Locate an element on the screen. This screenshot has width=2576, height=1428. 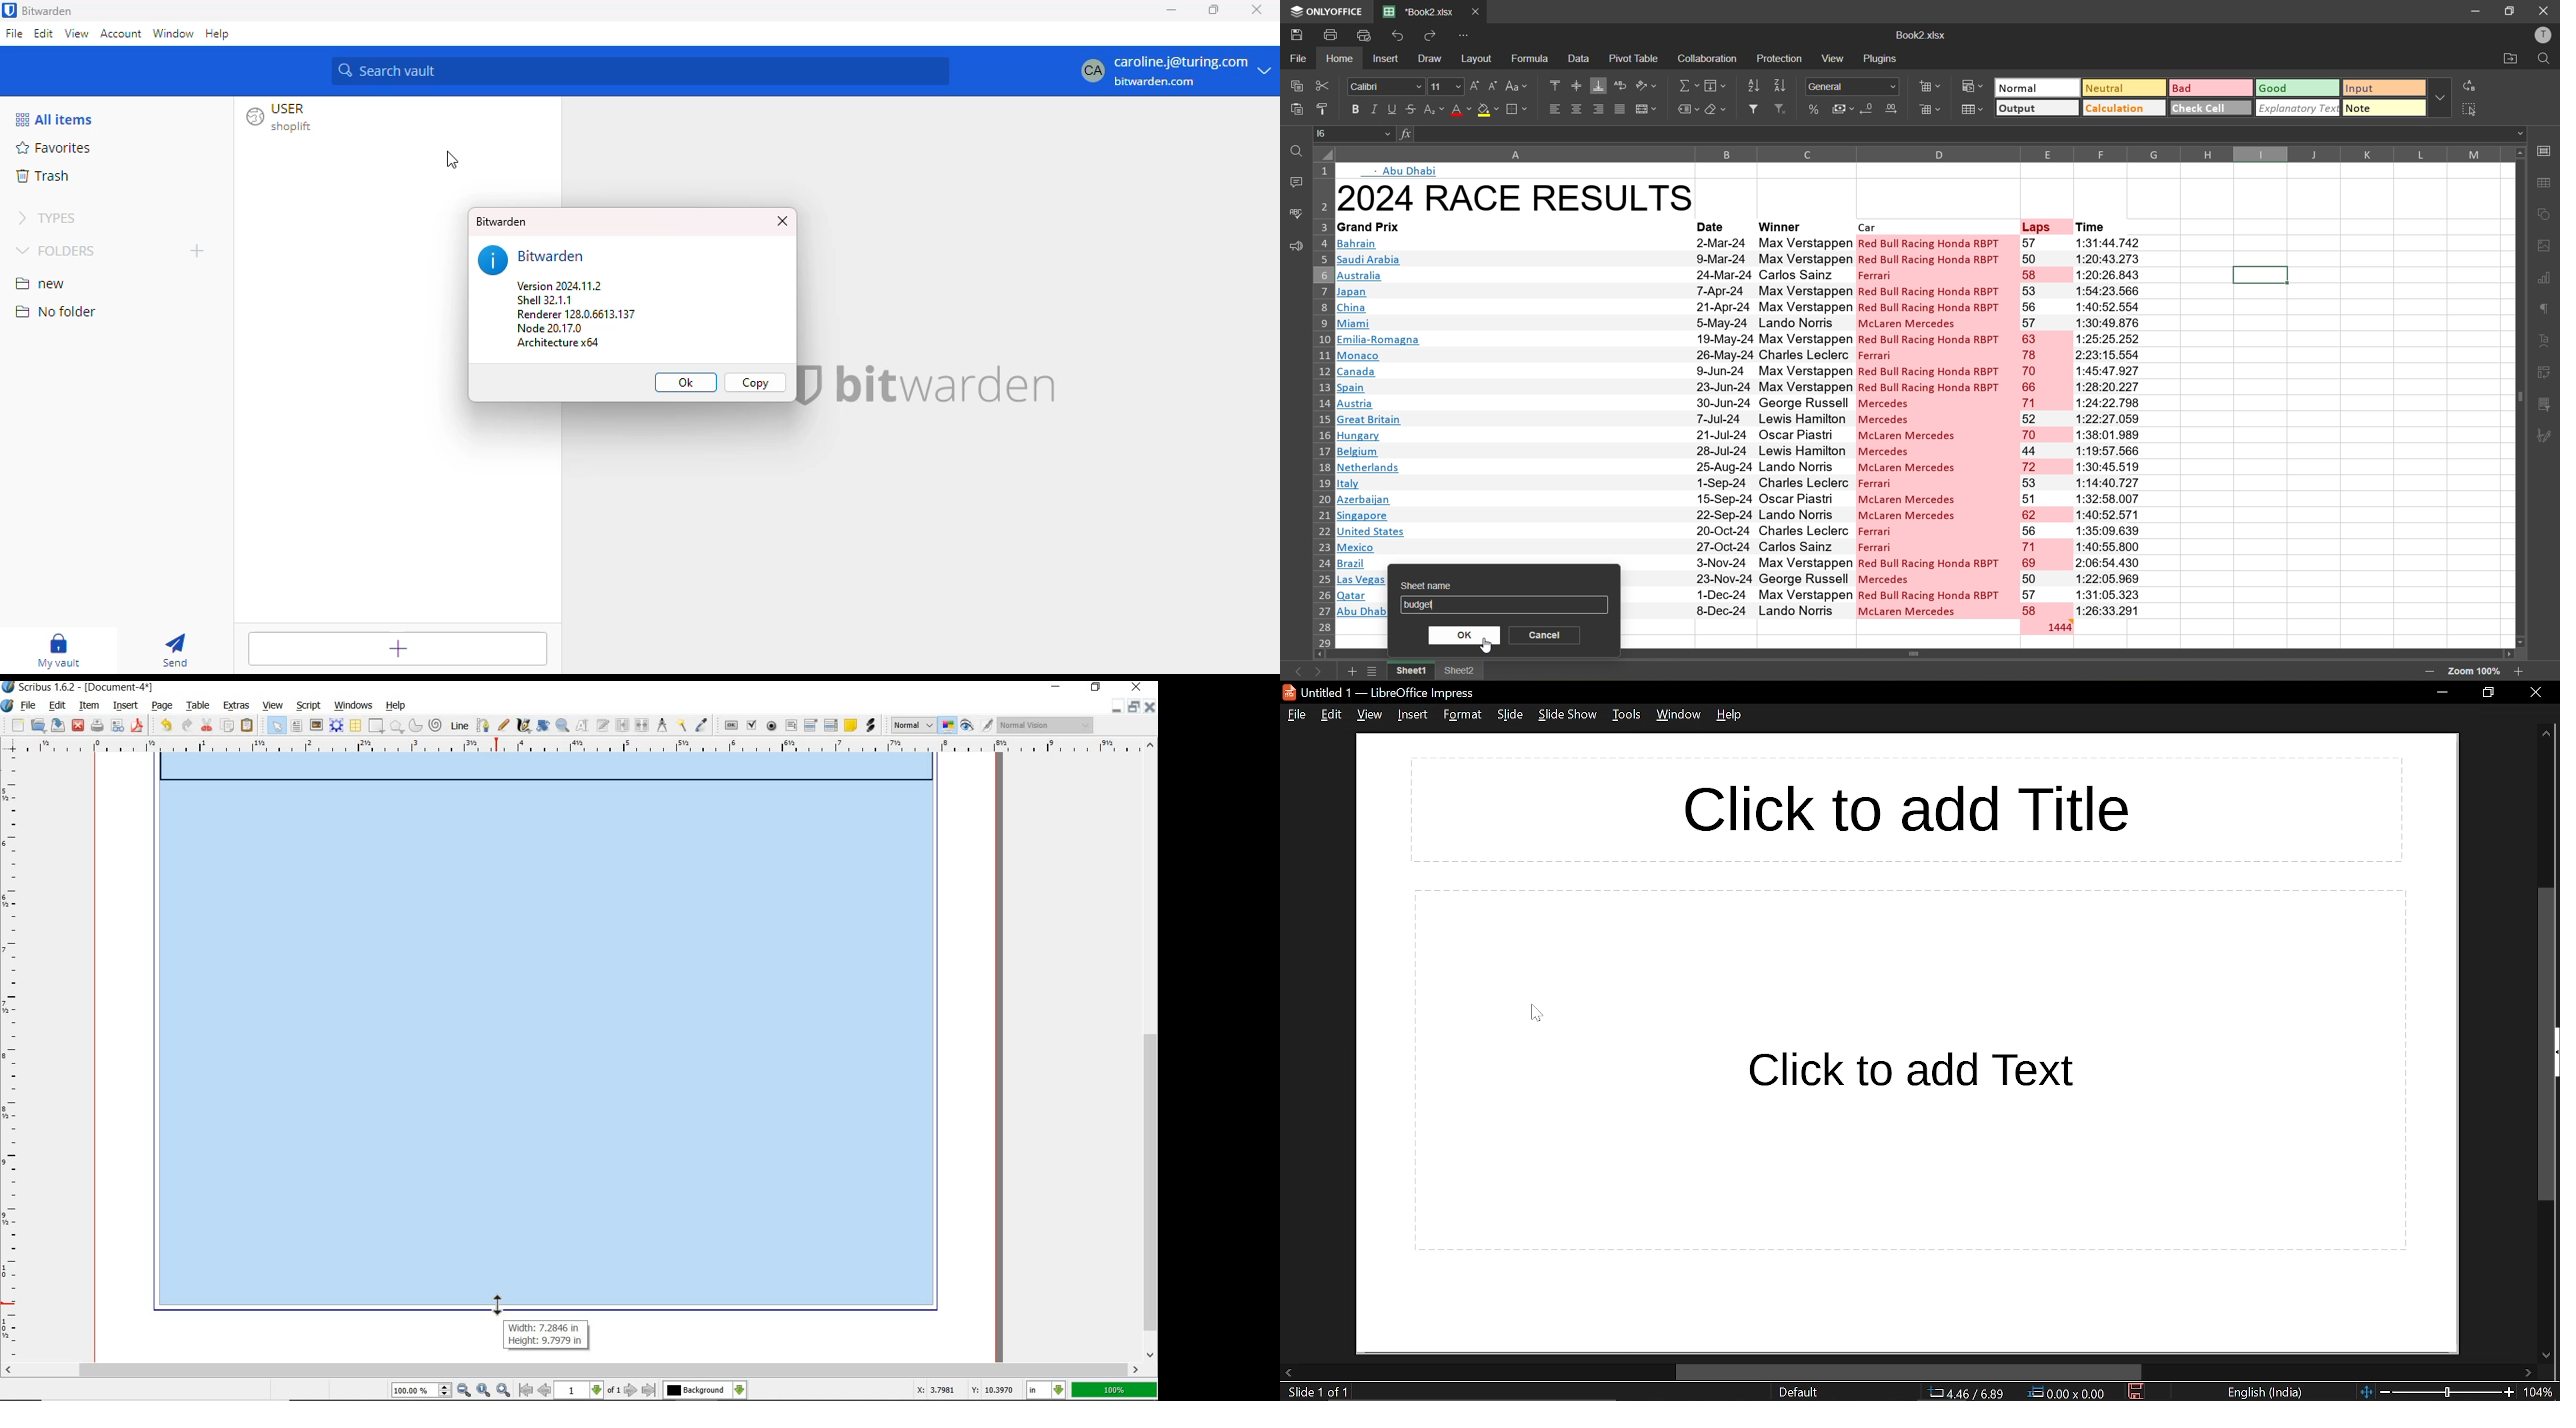
help is located at coordinates (1733, 714).